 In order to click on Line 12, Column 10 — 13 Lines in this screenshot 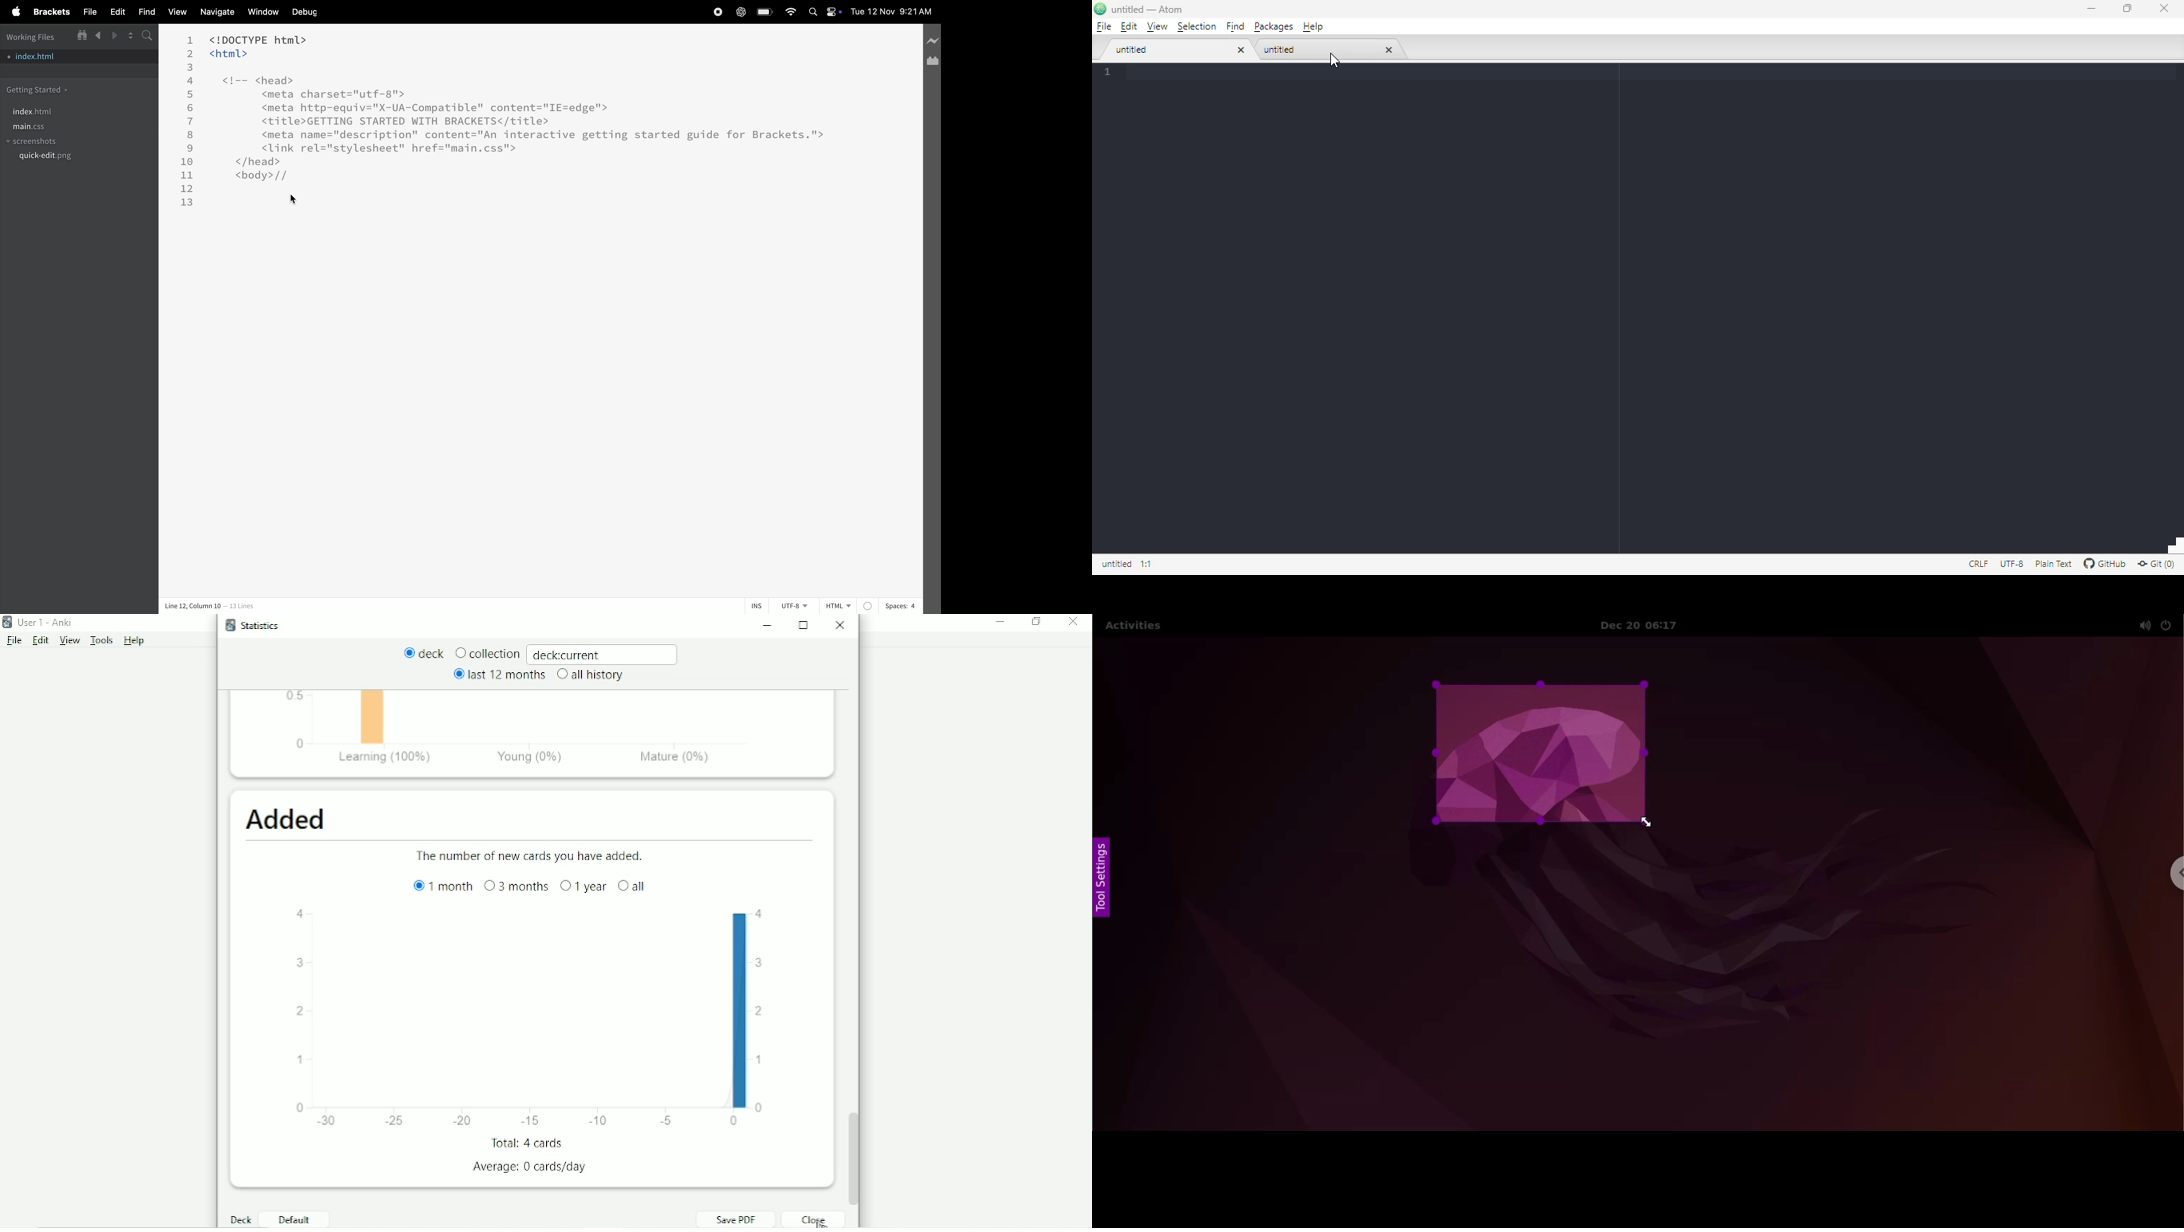, I will do `click(209, 606)`.